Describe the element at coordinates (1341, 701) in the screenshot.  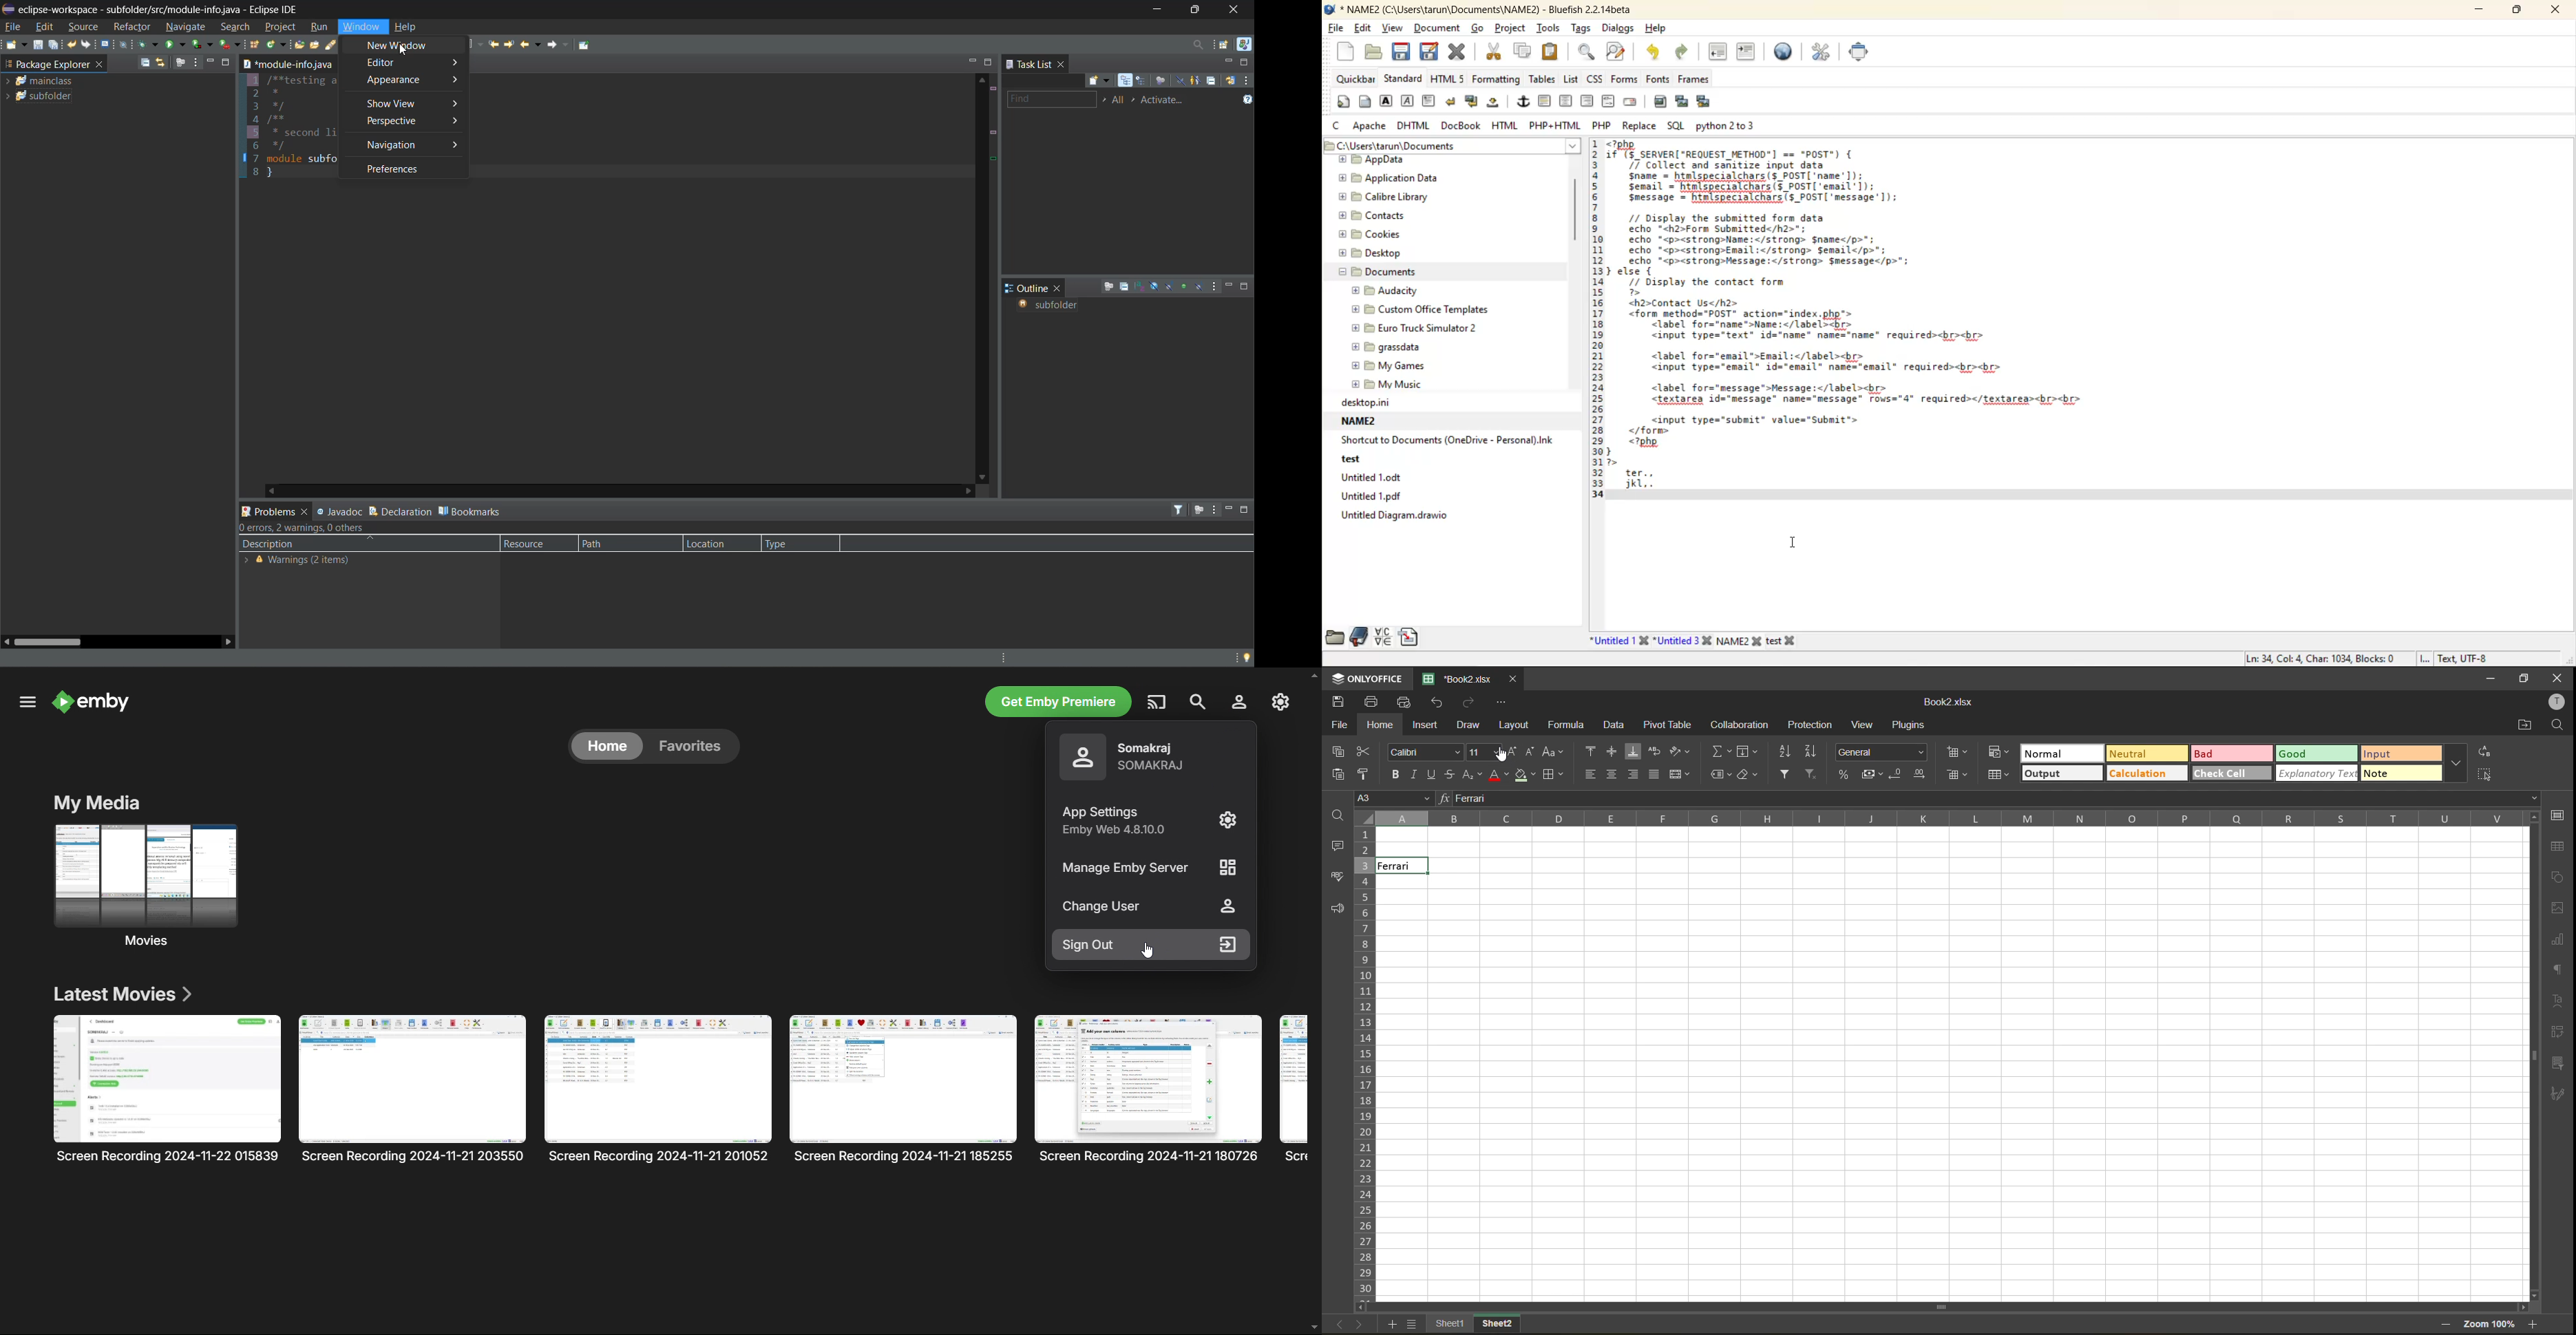
I see `save` at that location.